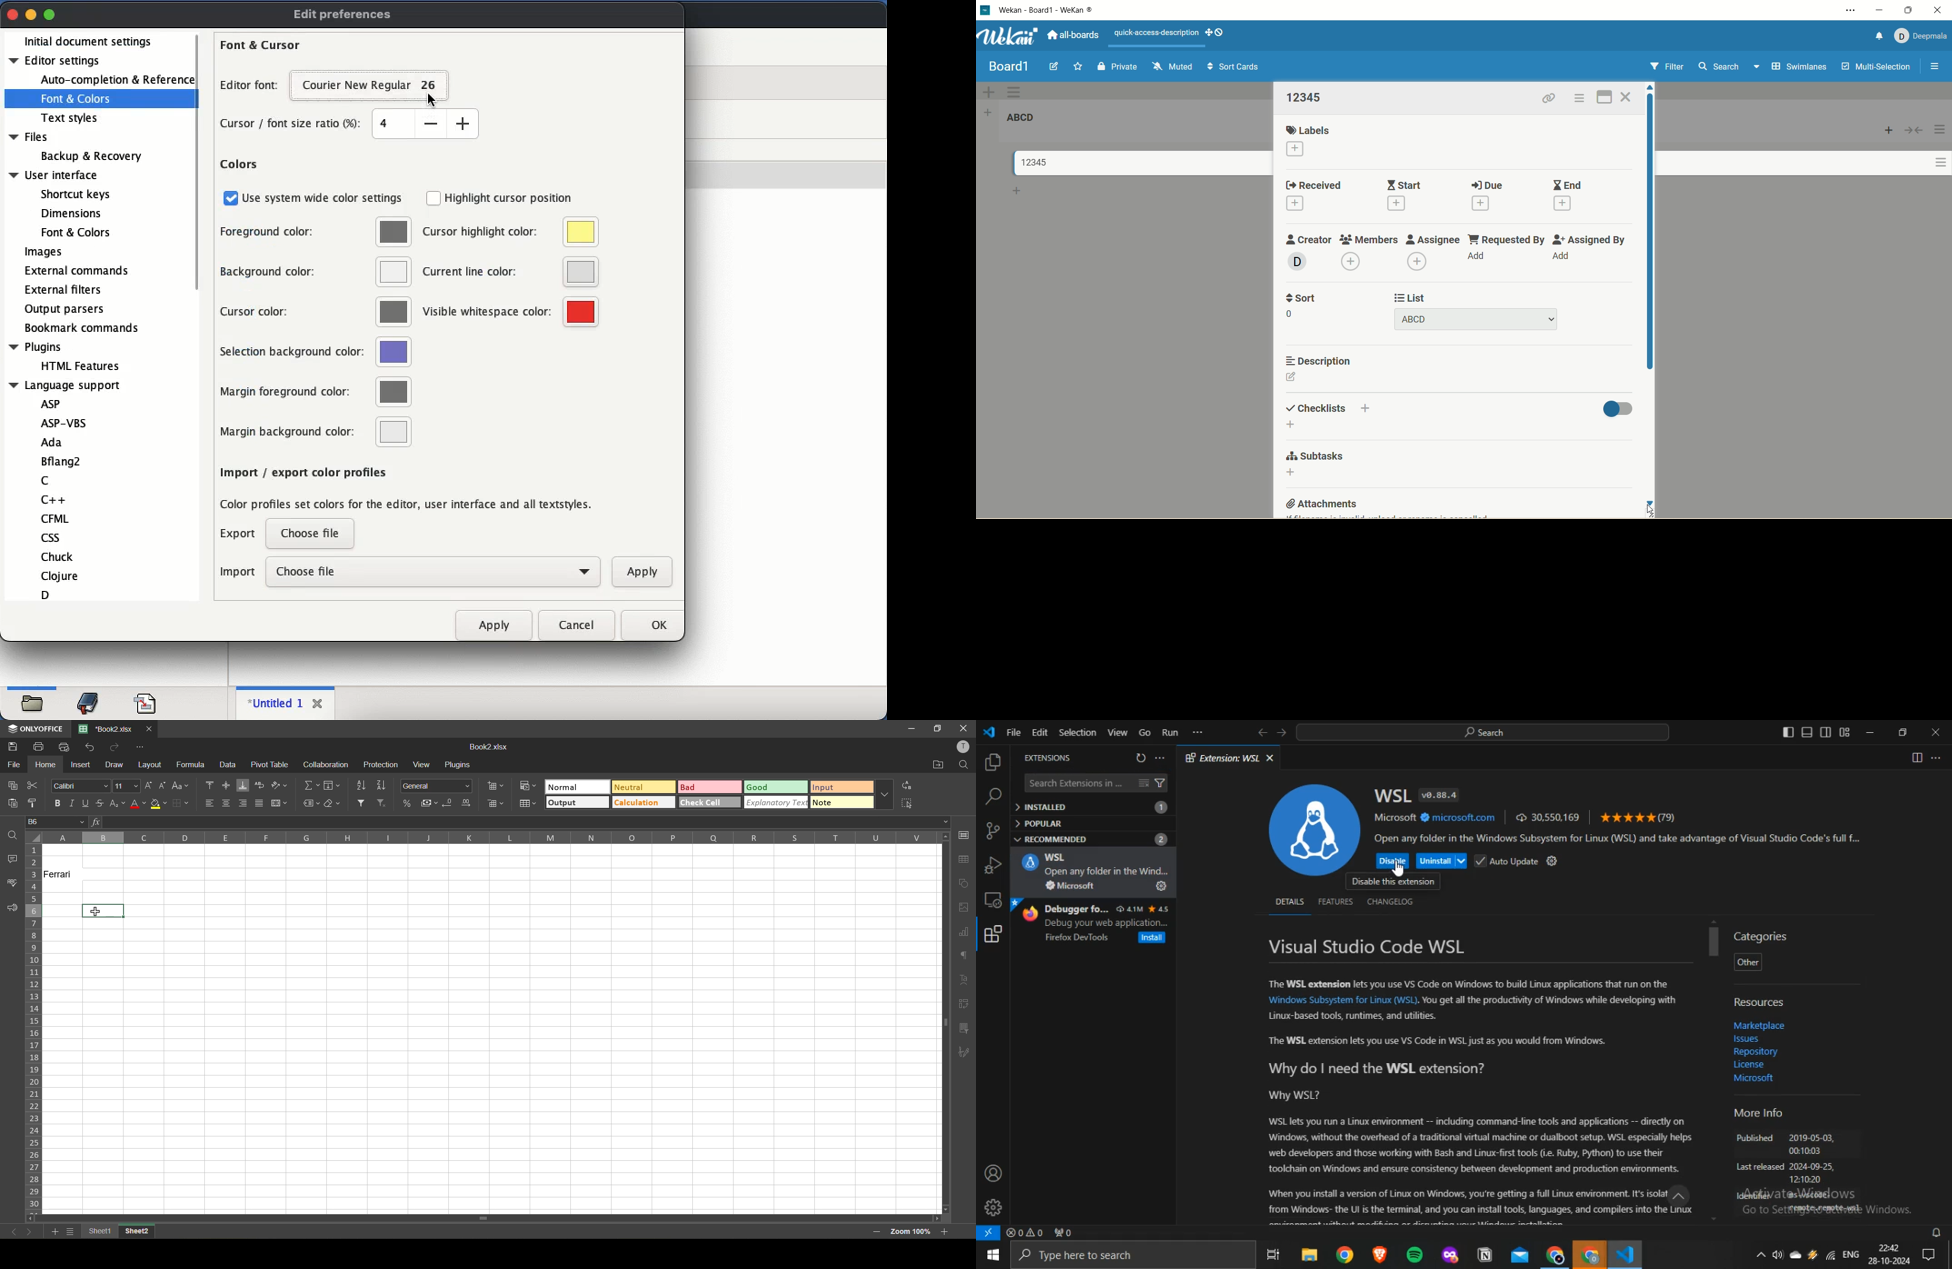 Image resolution: width=1960 pixels, height=1288 pixels. What do you see at coordinates (1889, 131) in the screenshot?
I see `add card` at bounding box center [1889, 131].